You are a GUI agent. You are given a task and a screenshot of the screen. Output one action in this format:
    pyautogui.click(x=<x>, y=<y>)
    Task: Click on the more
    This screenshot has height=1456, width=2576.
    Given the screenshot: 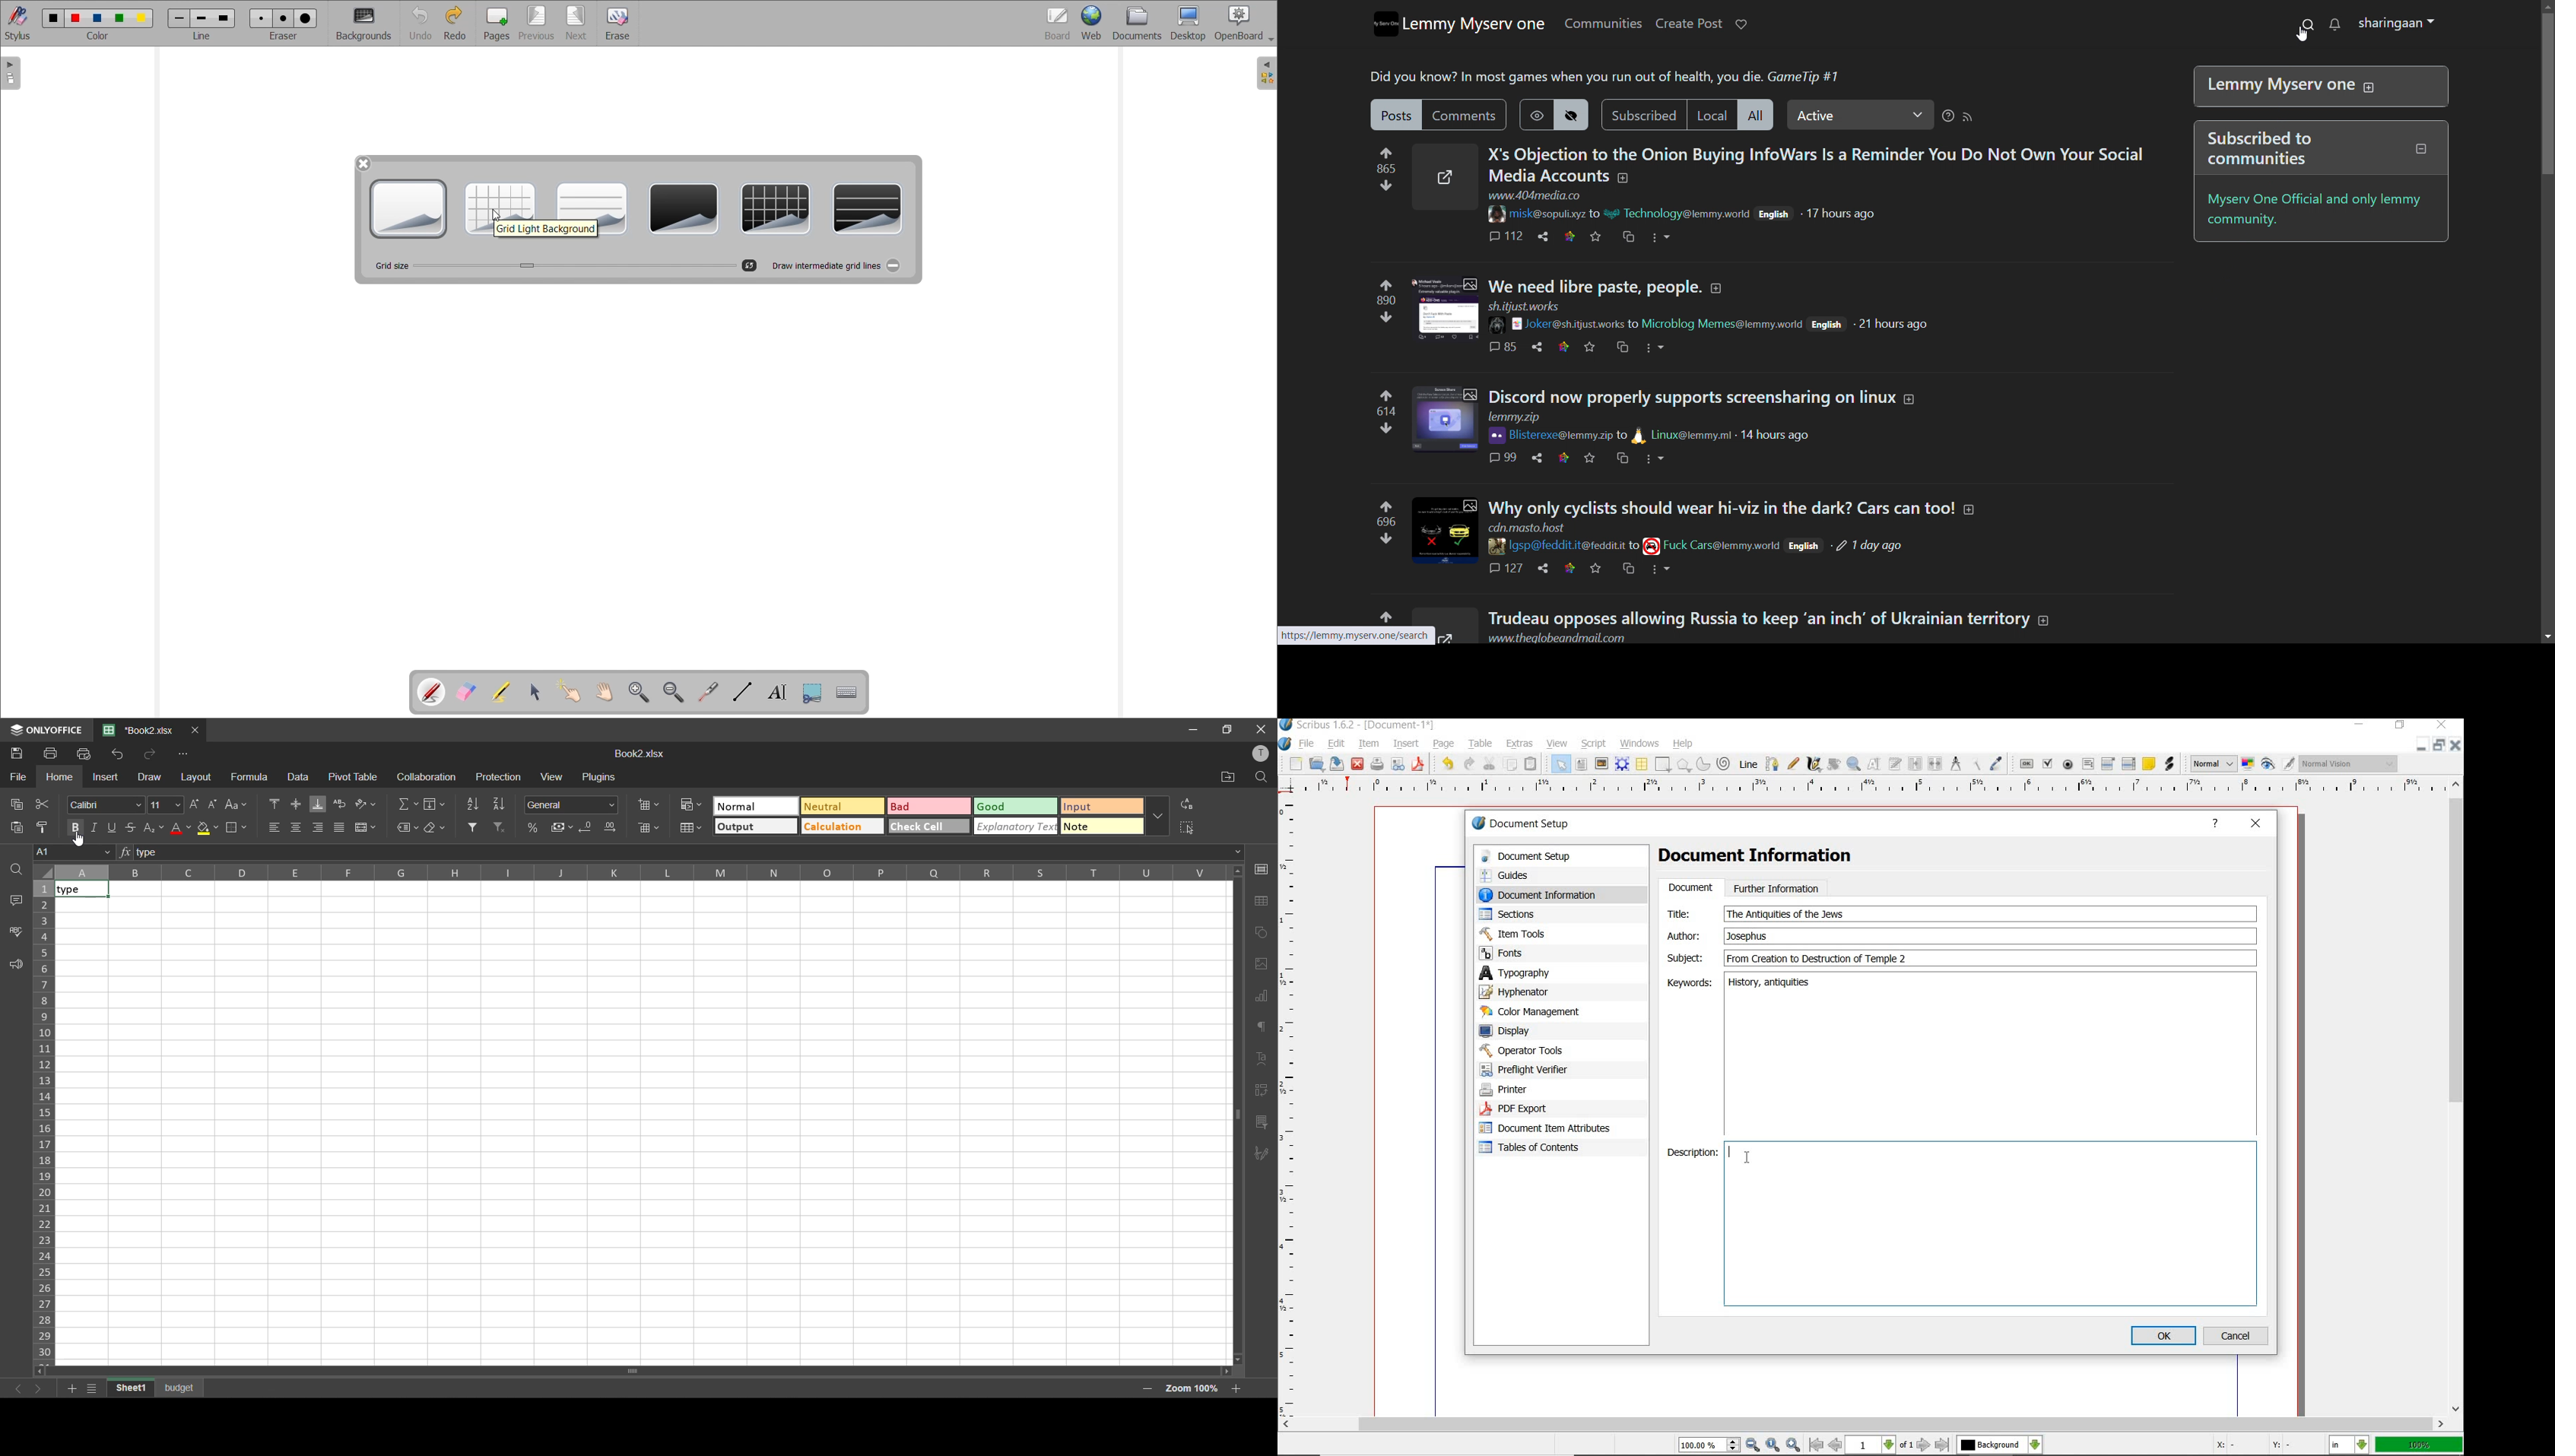 What is the action you would take?
    pyautogui.click(x=1661, y=570)
    